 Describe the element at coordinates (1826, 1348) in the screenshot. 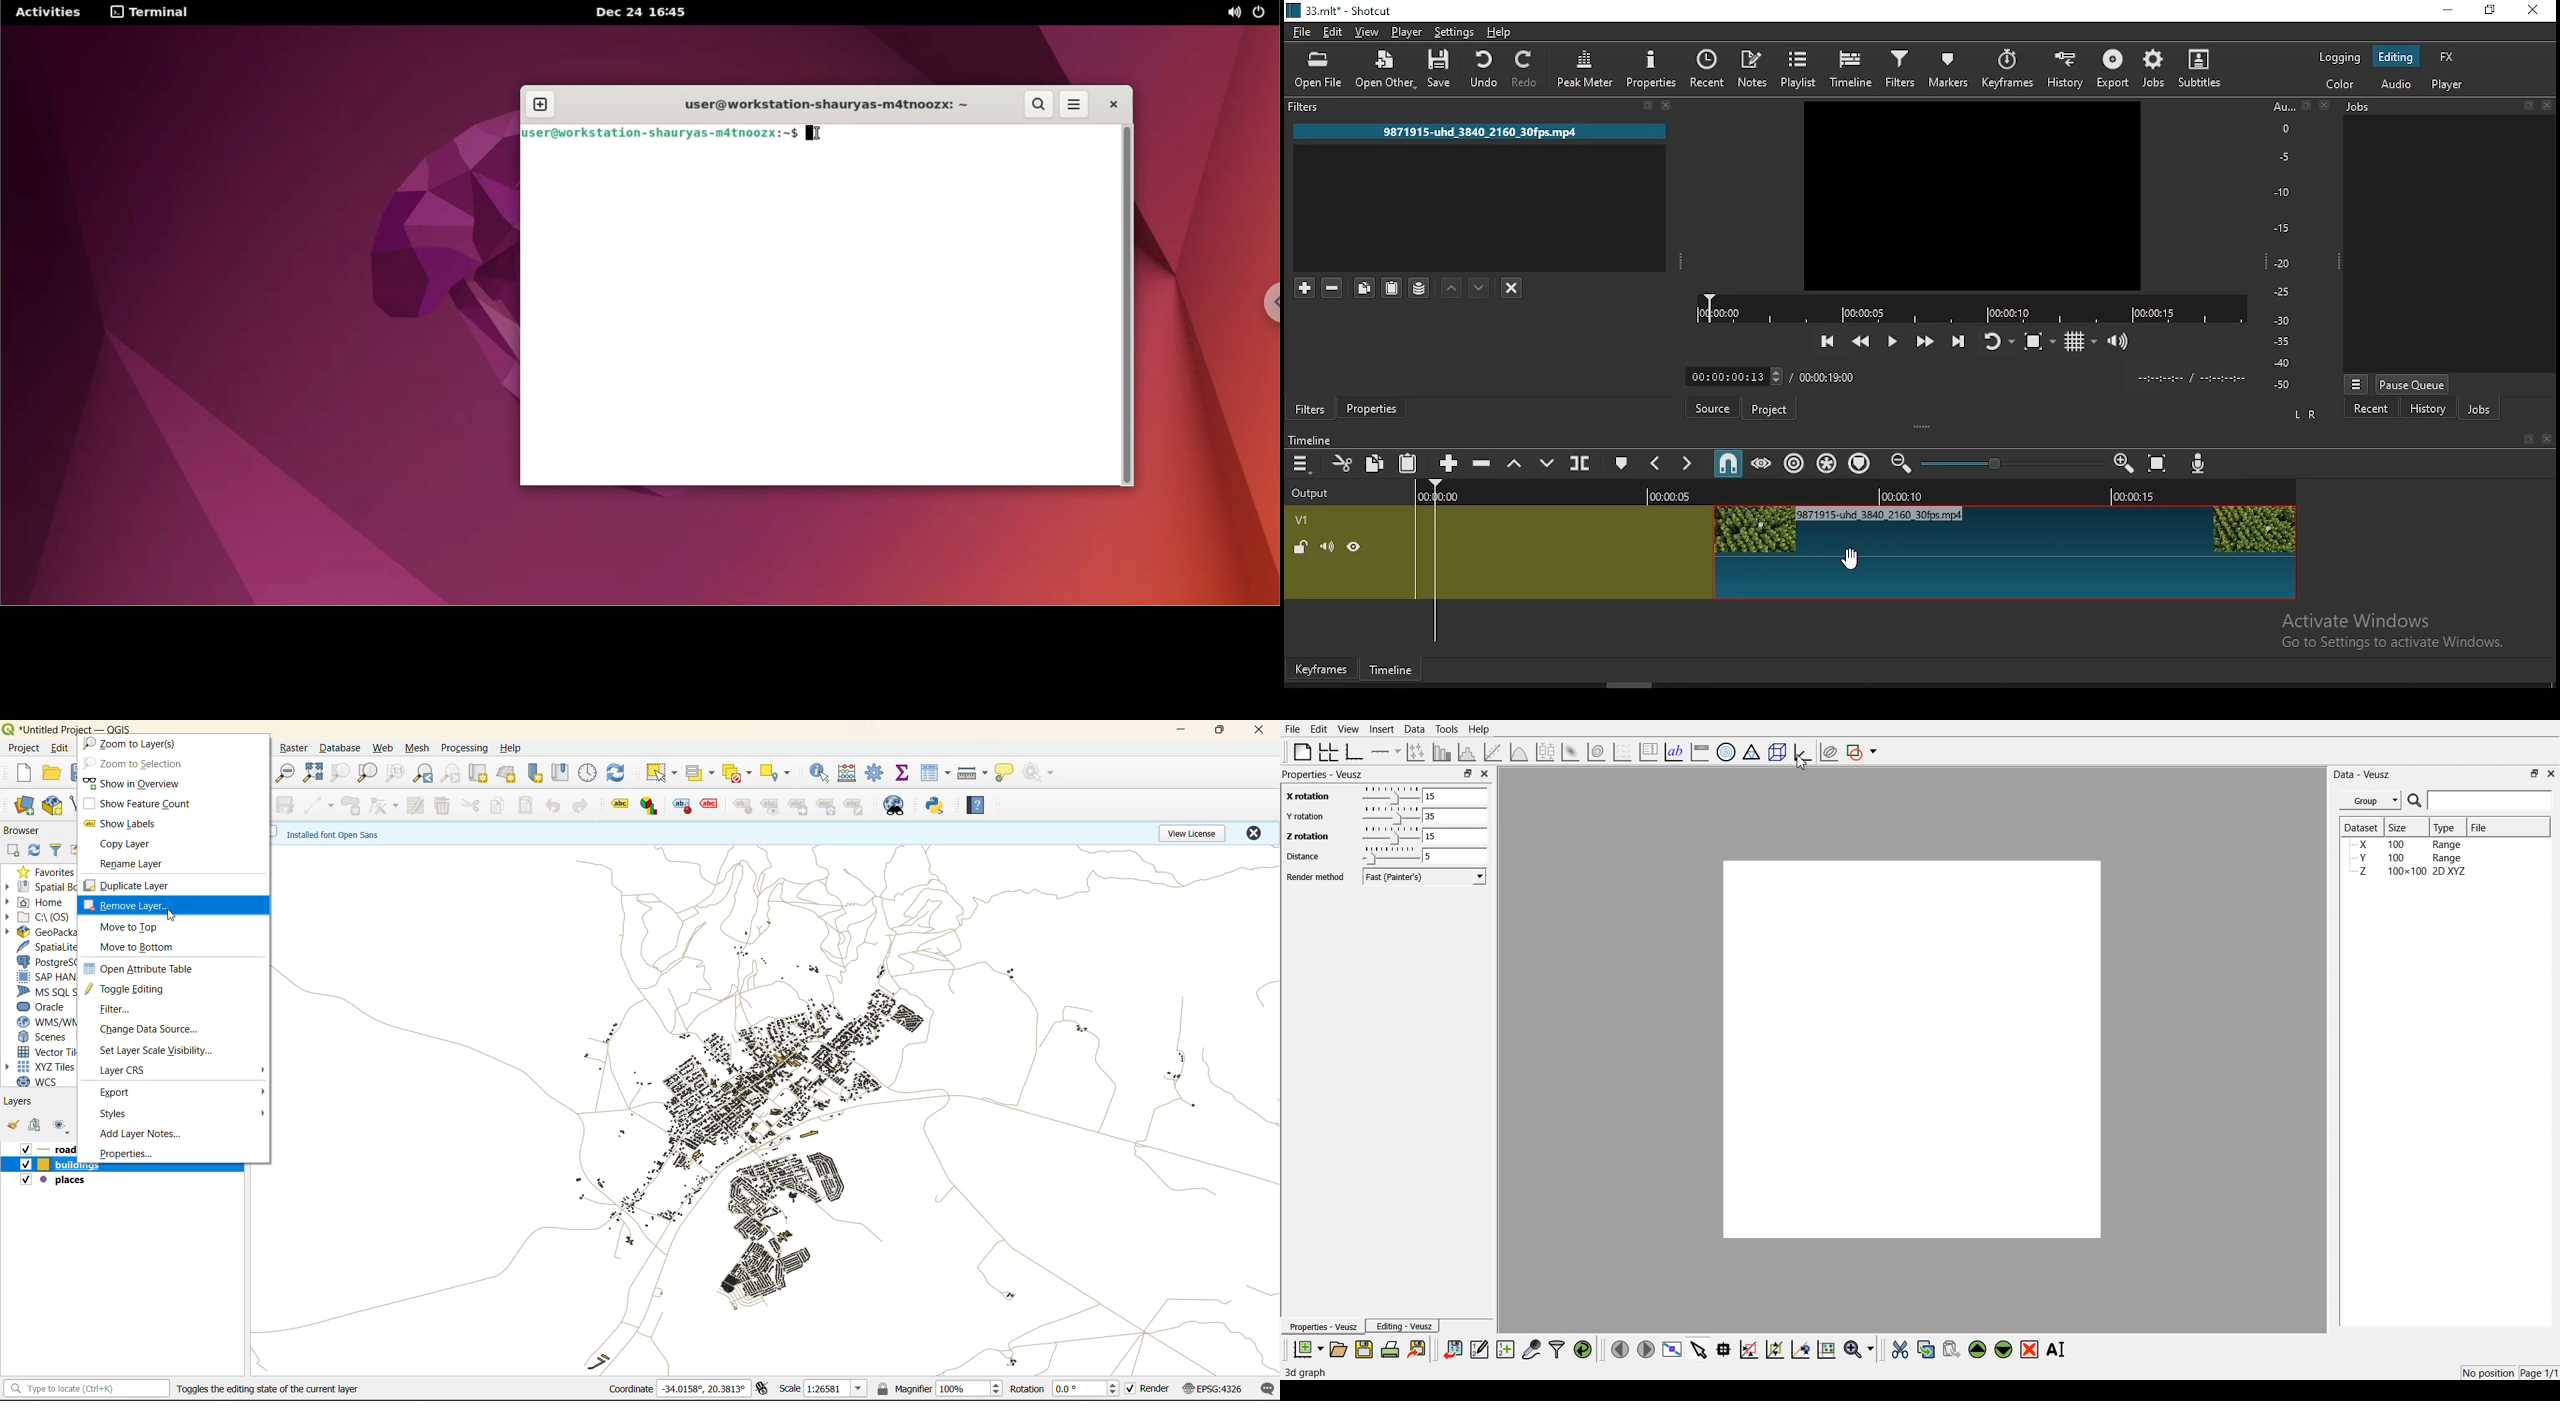

I see `Click to reset graph axes` at that location.